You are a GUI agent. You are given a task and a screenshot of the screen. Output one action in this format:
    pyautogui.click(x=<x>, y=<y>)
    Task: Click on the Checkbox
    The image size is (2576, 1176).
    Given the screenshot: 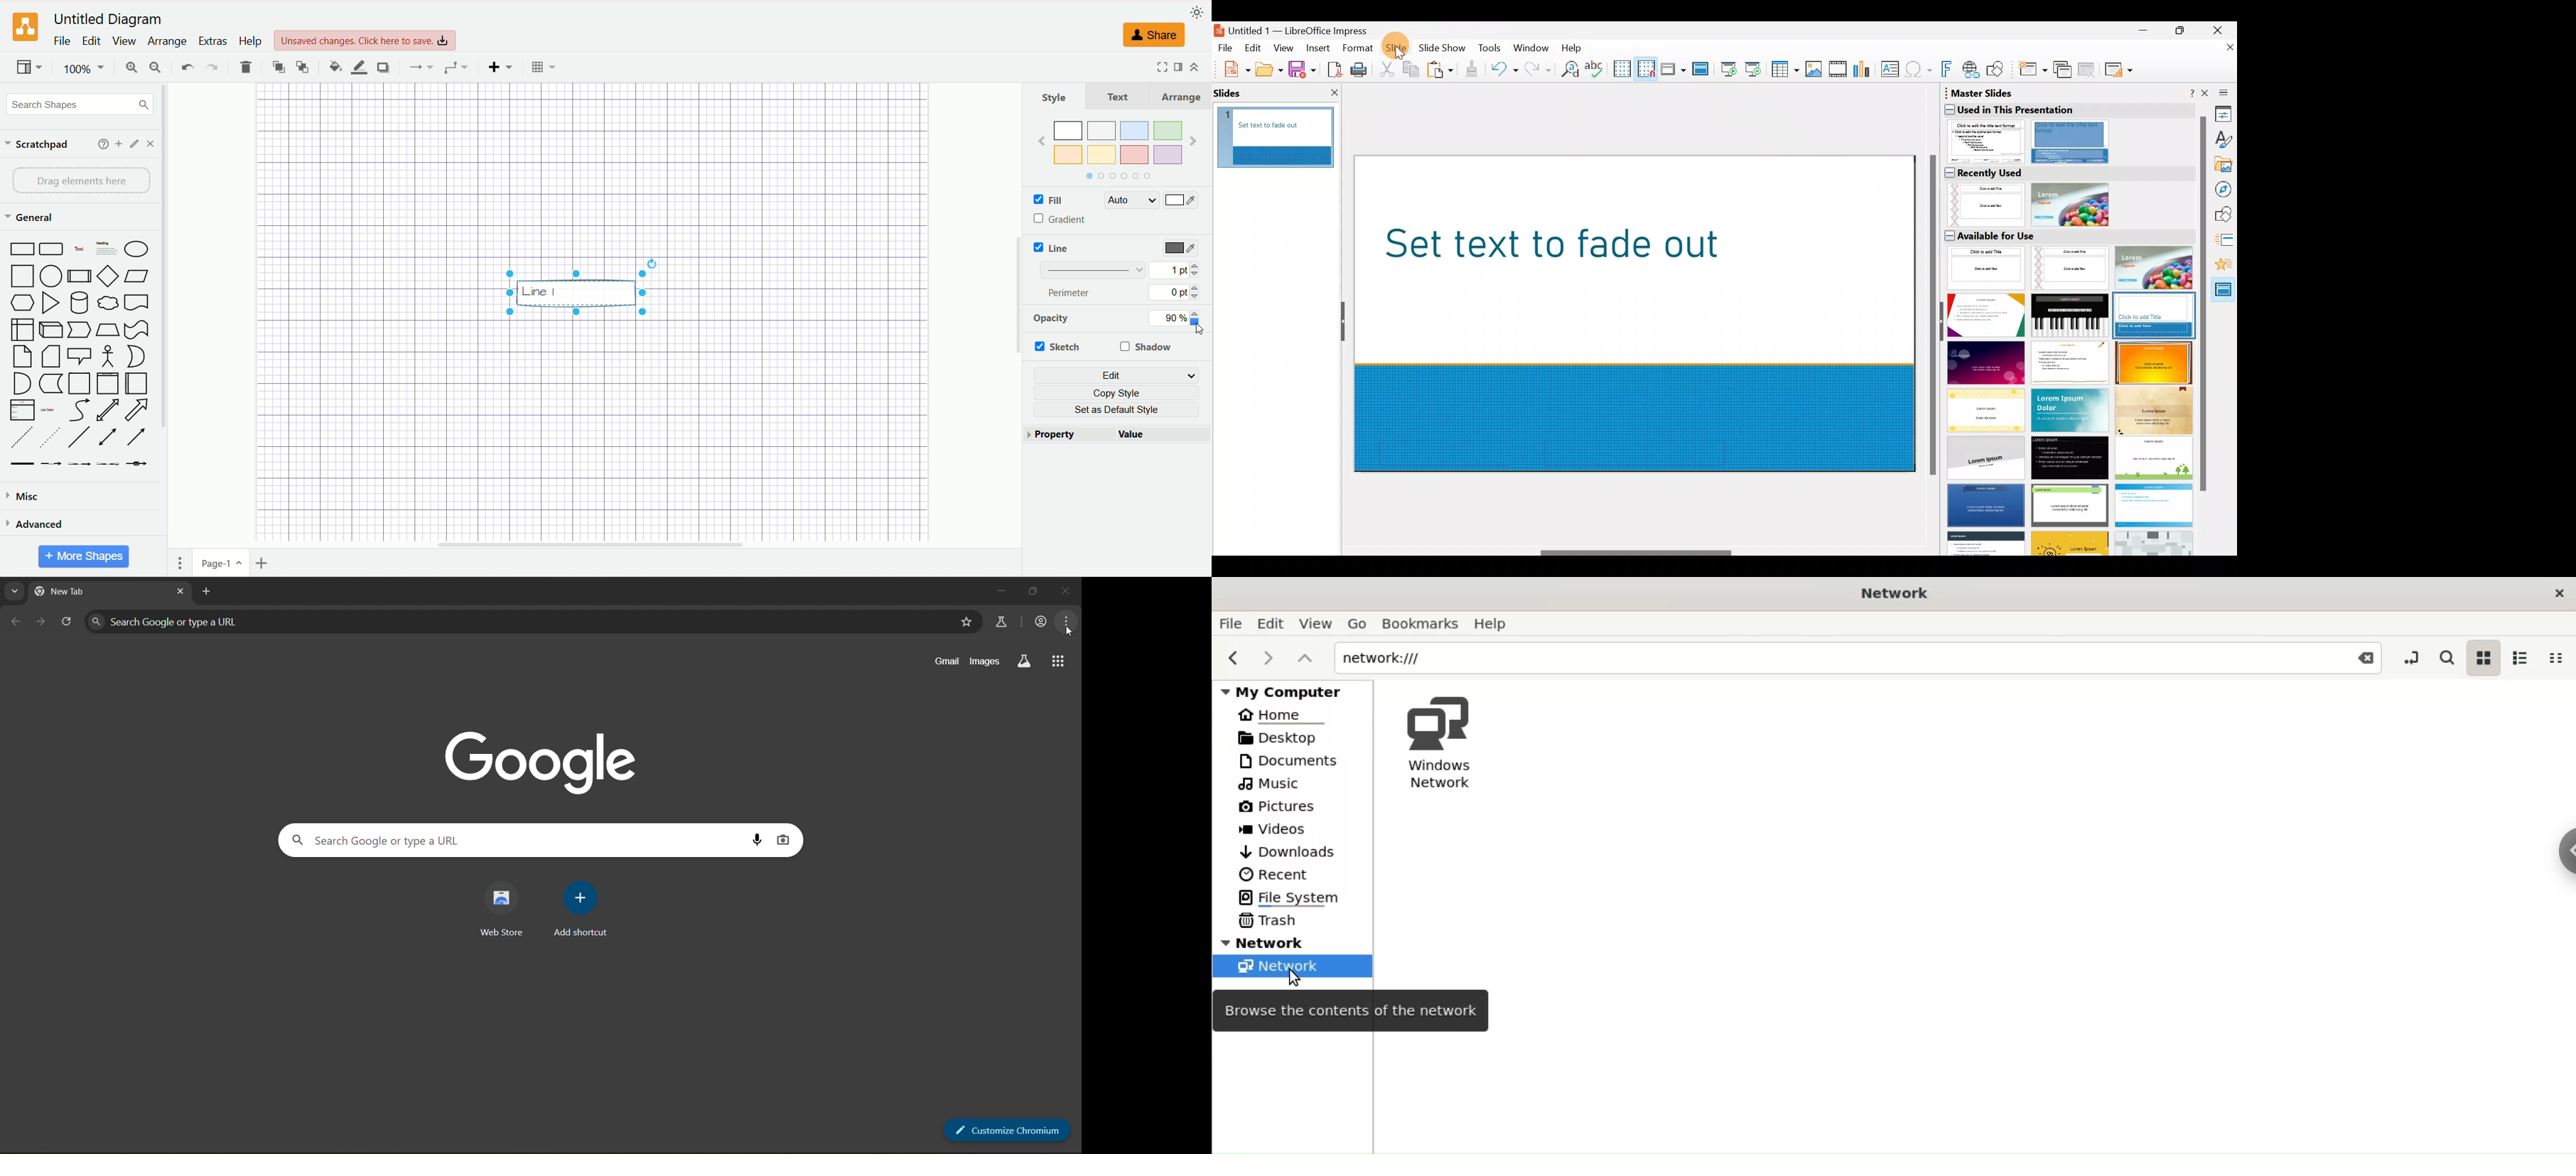 What is the action you would take?
    pyautogui.click(x=1037, y=247)
    